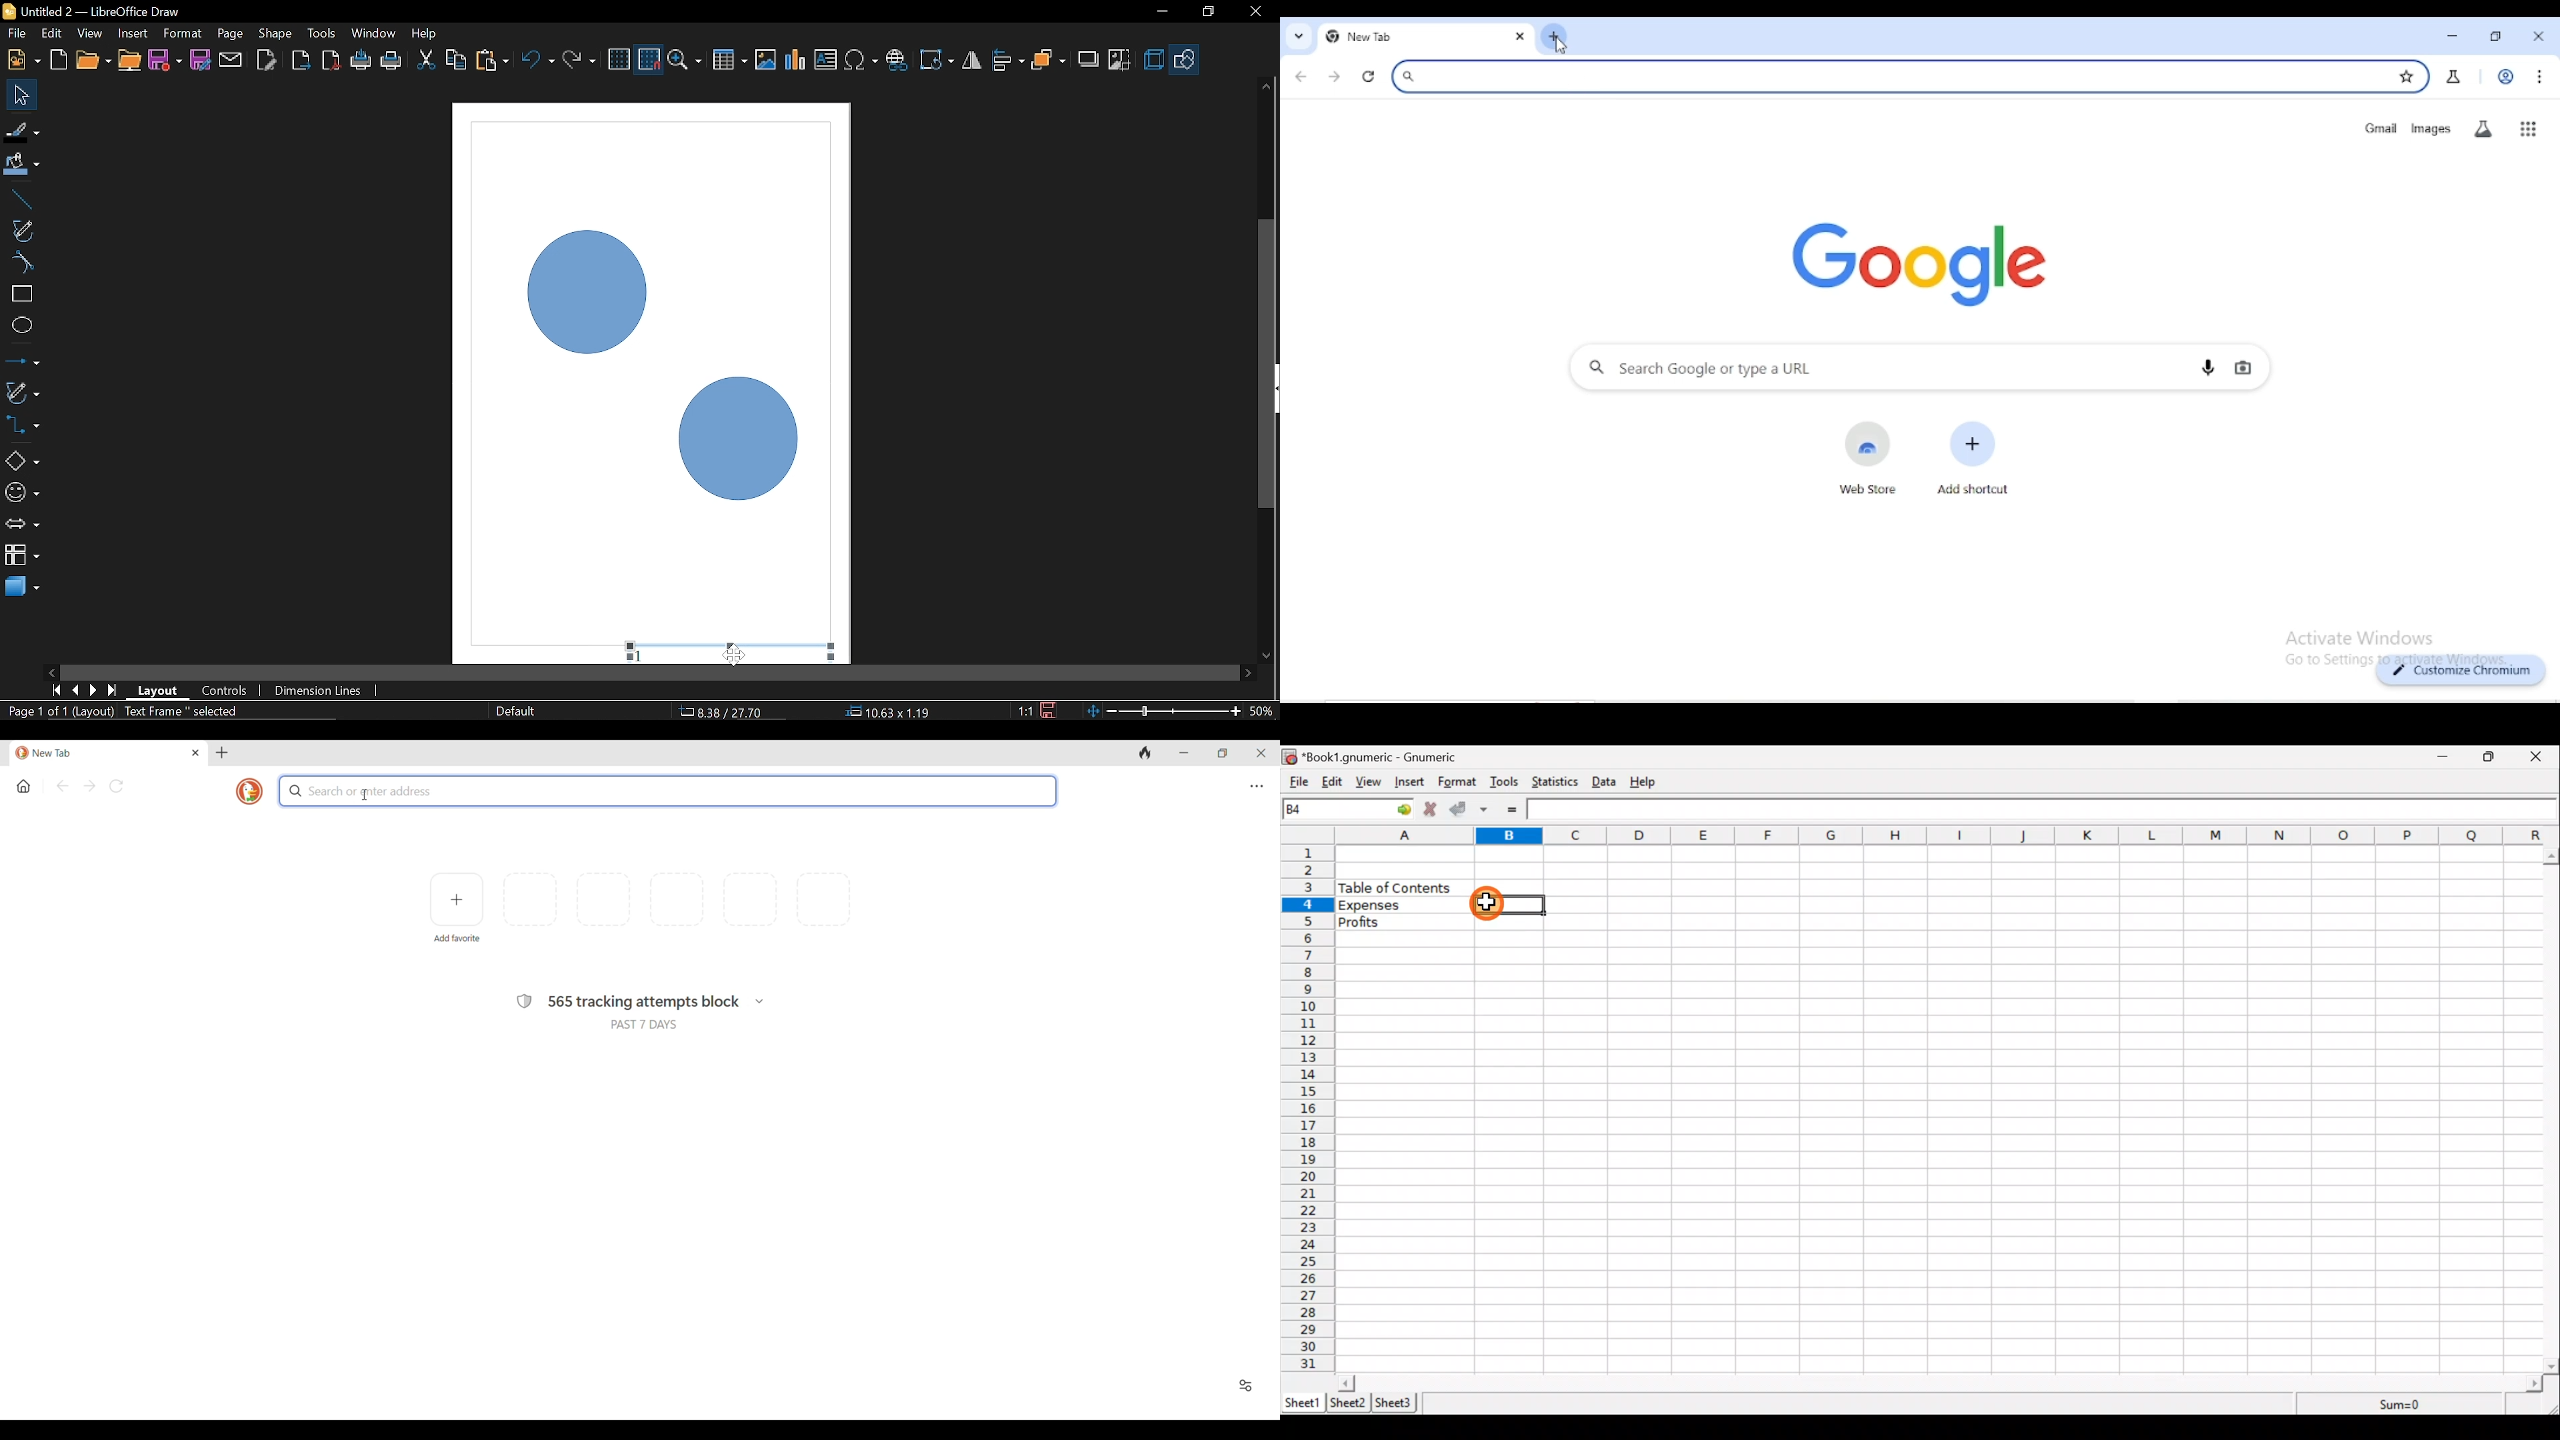 The width and height of the screenshot is (2576, 1456). Describe the element at coordinates (332, 62) in the screenshot. I see `Export directly as pdf` at that location.